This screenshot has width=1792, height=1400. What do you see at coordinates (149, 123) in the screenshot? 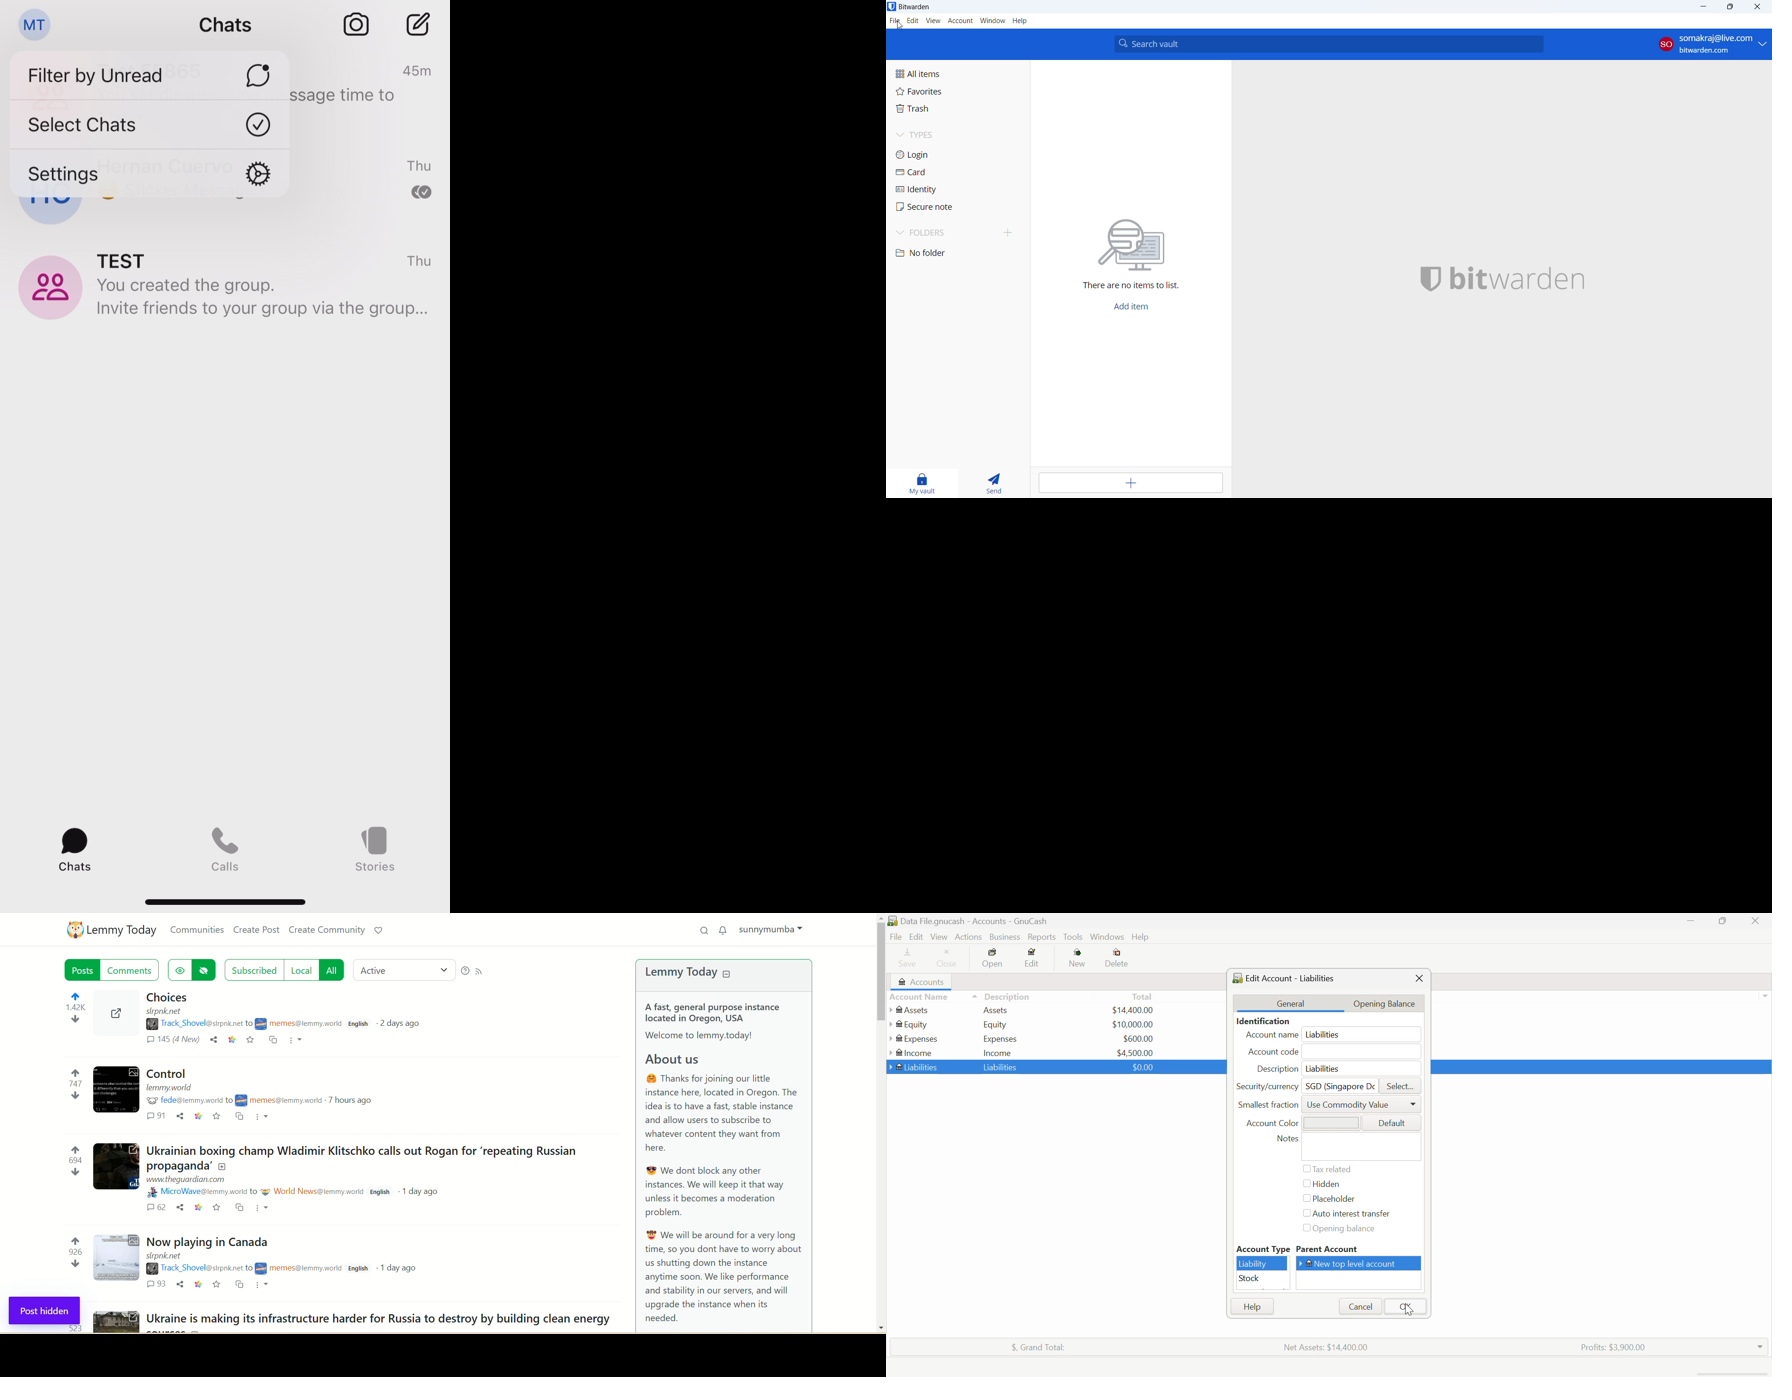
I see `select chats` at bounding box center [149, 123].